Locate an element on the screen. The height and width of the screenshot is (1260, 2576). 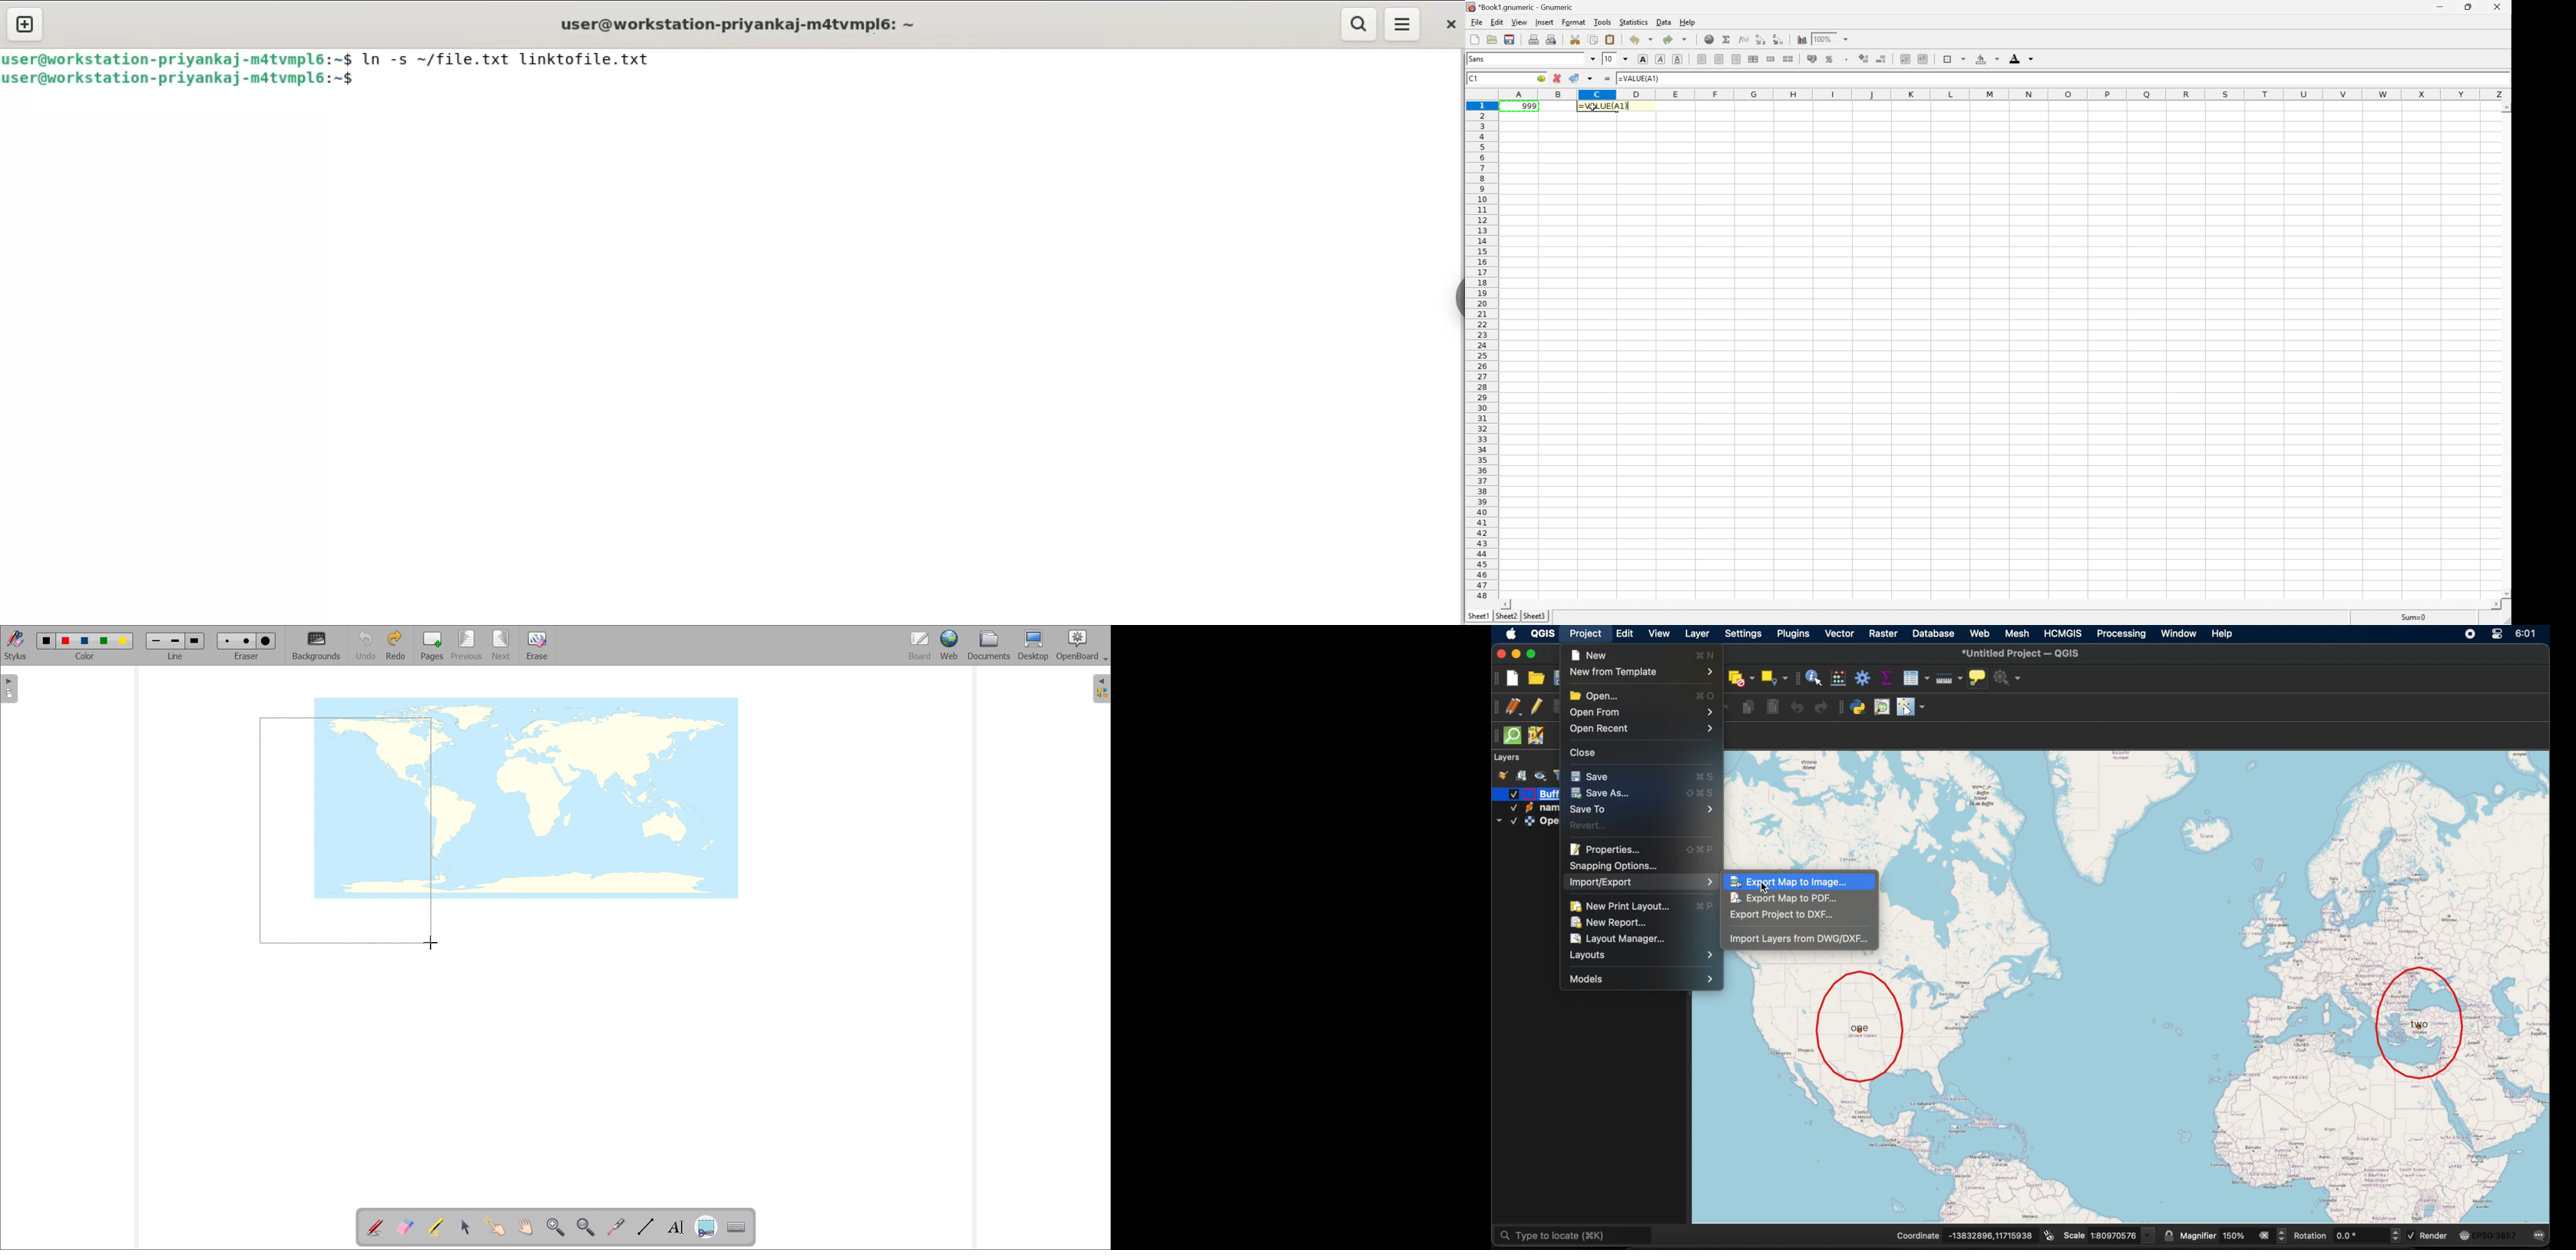
python console is located at coordinates (1858, 708).